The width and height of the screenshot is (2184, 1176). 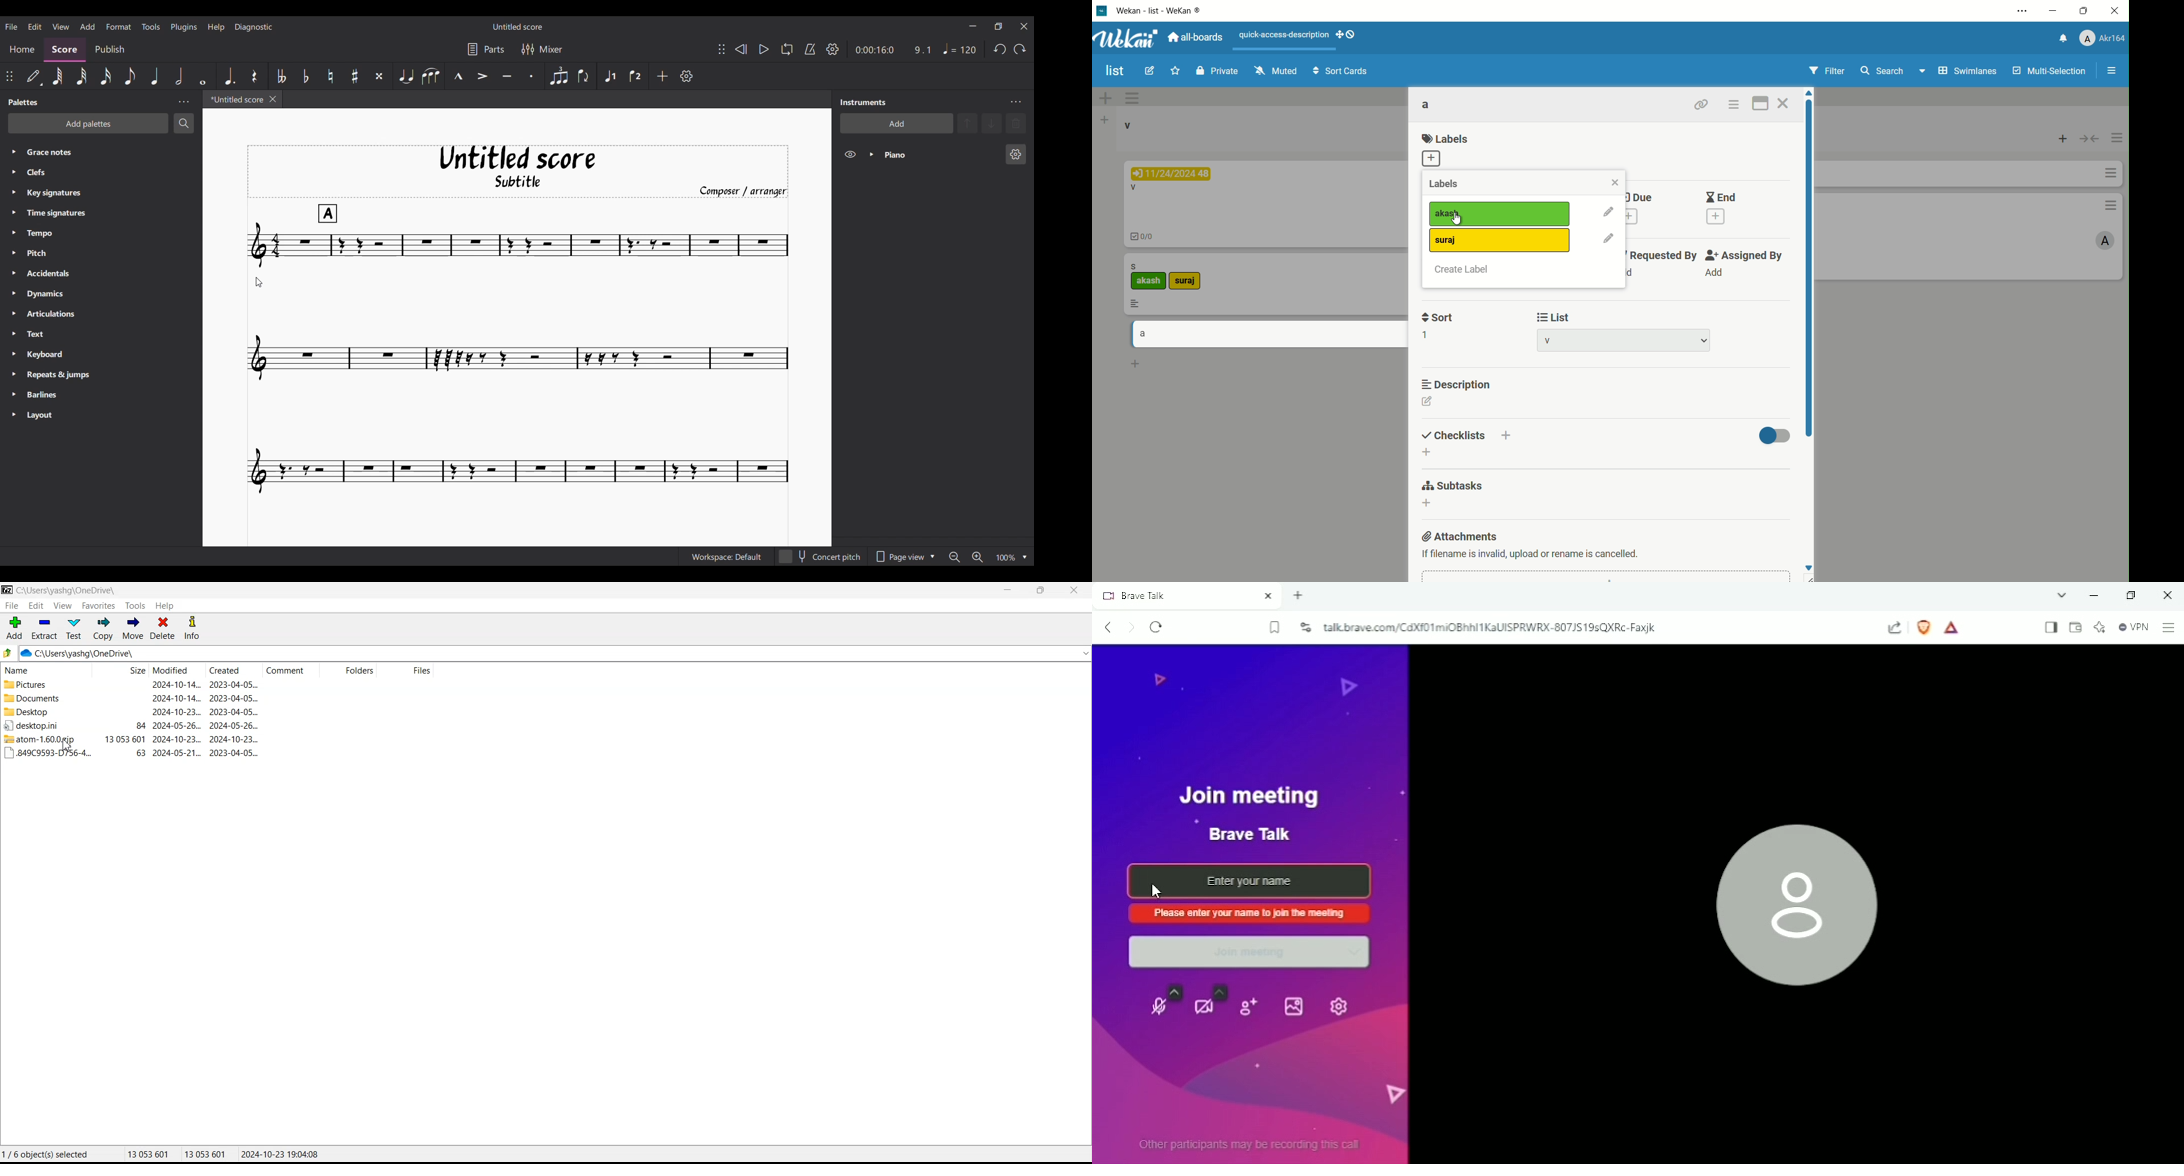 What do you see at coordinates (1532, 553) in the screenshot?
I see `text` at bounding box center [1532, 553].